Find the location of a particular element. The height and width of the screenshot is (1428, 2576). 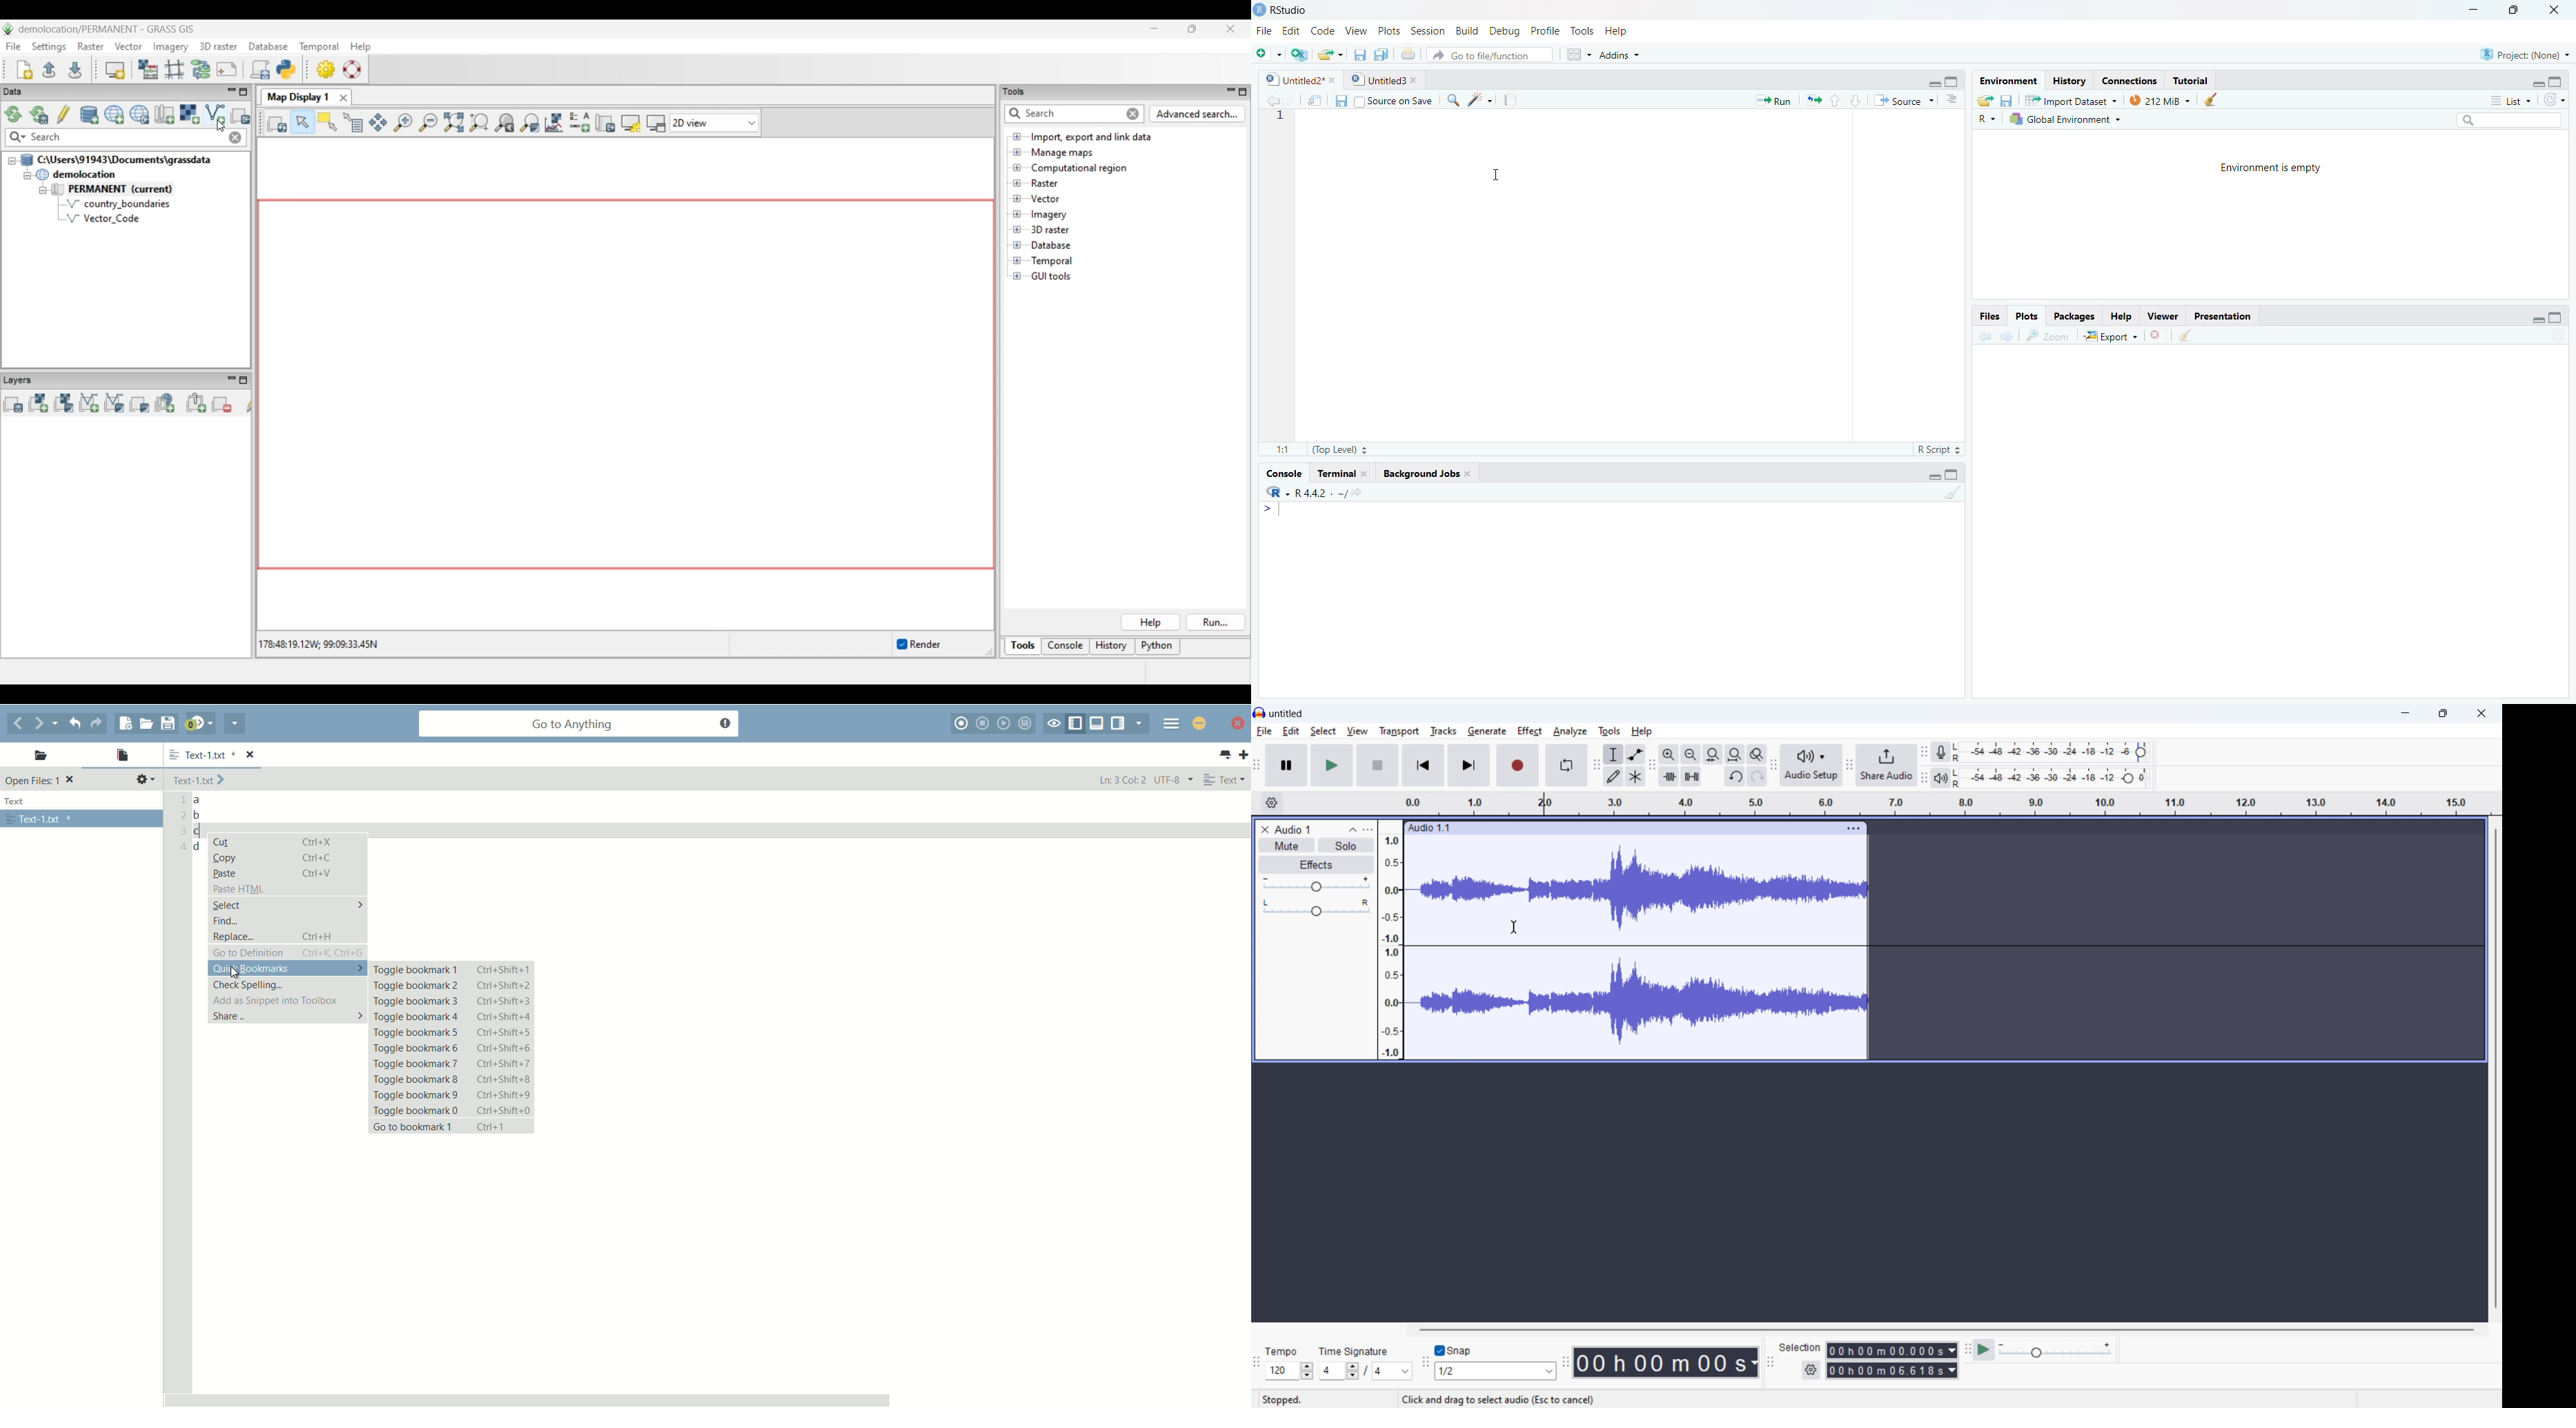

share audio is located at coordinates (1887, 765).